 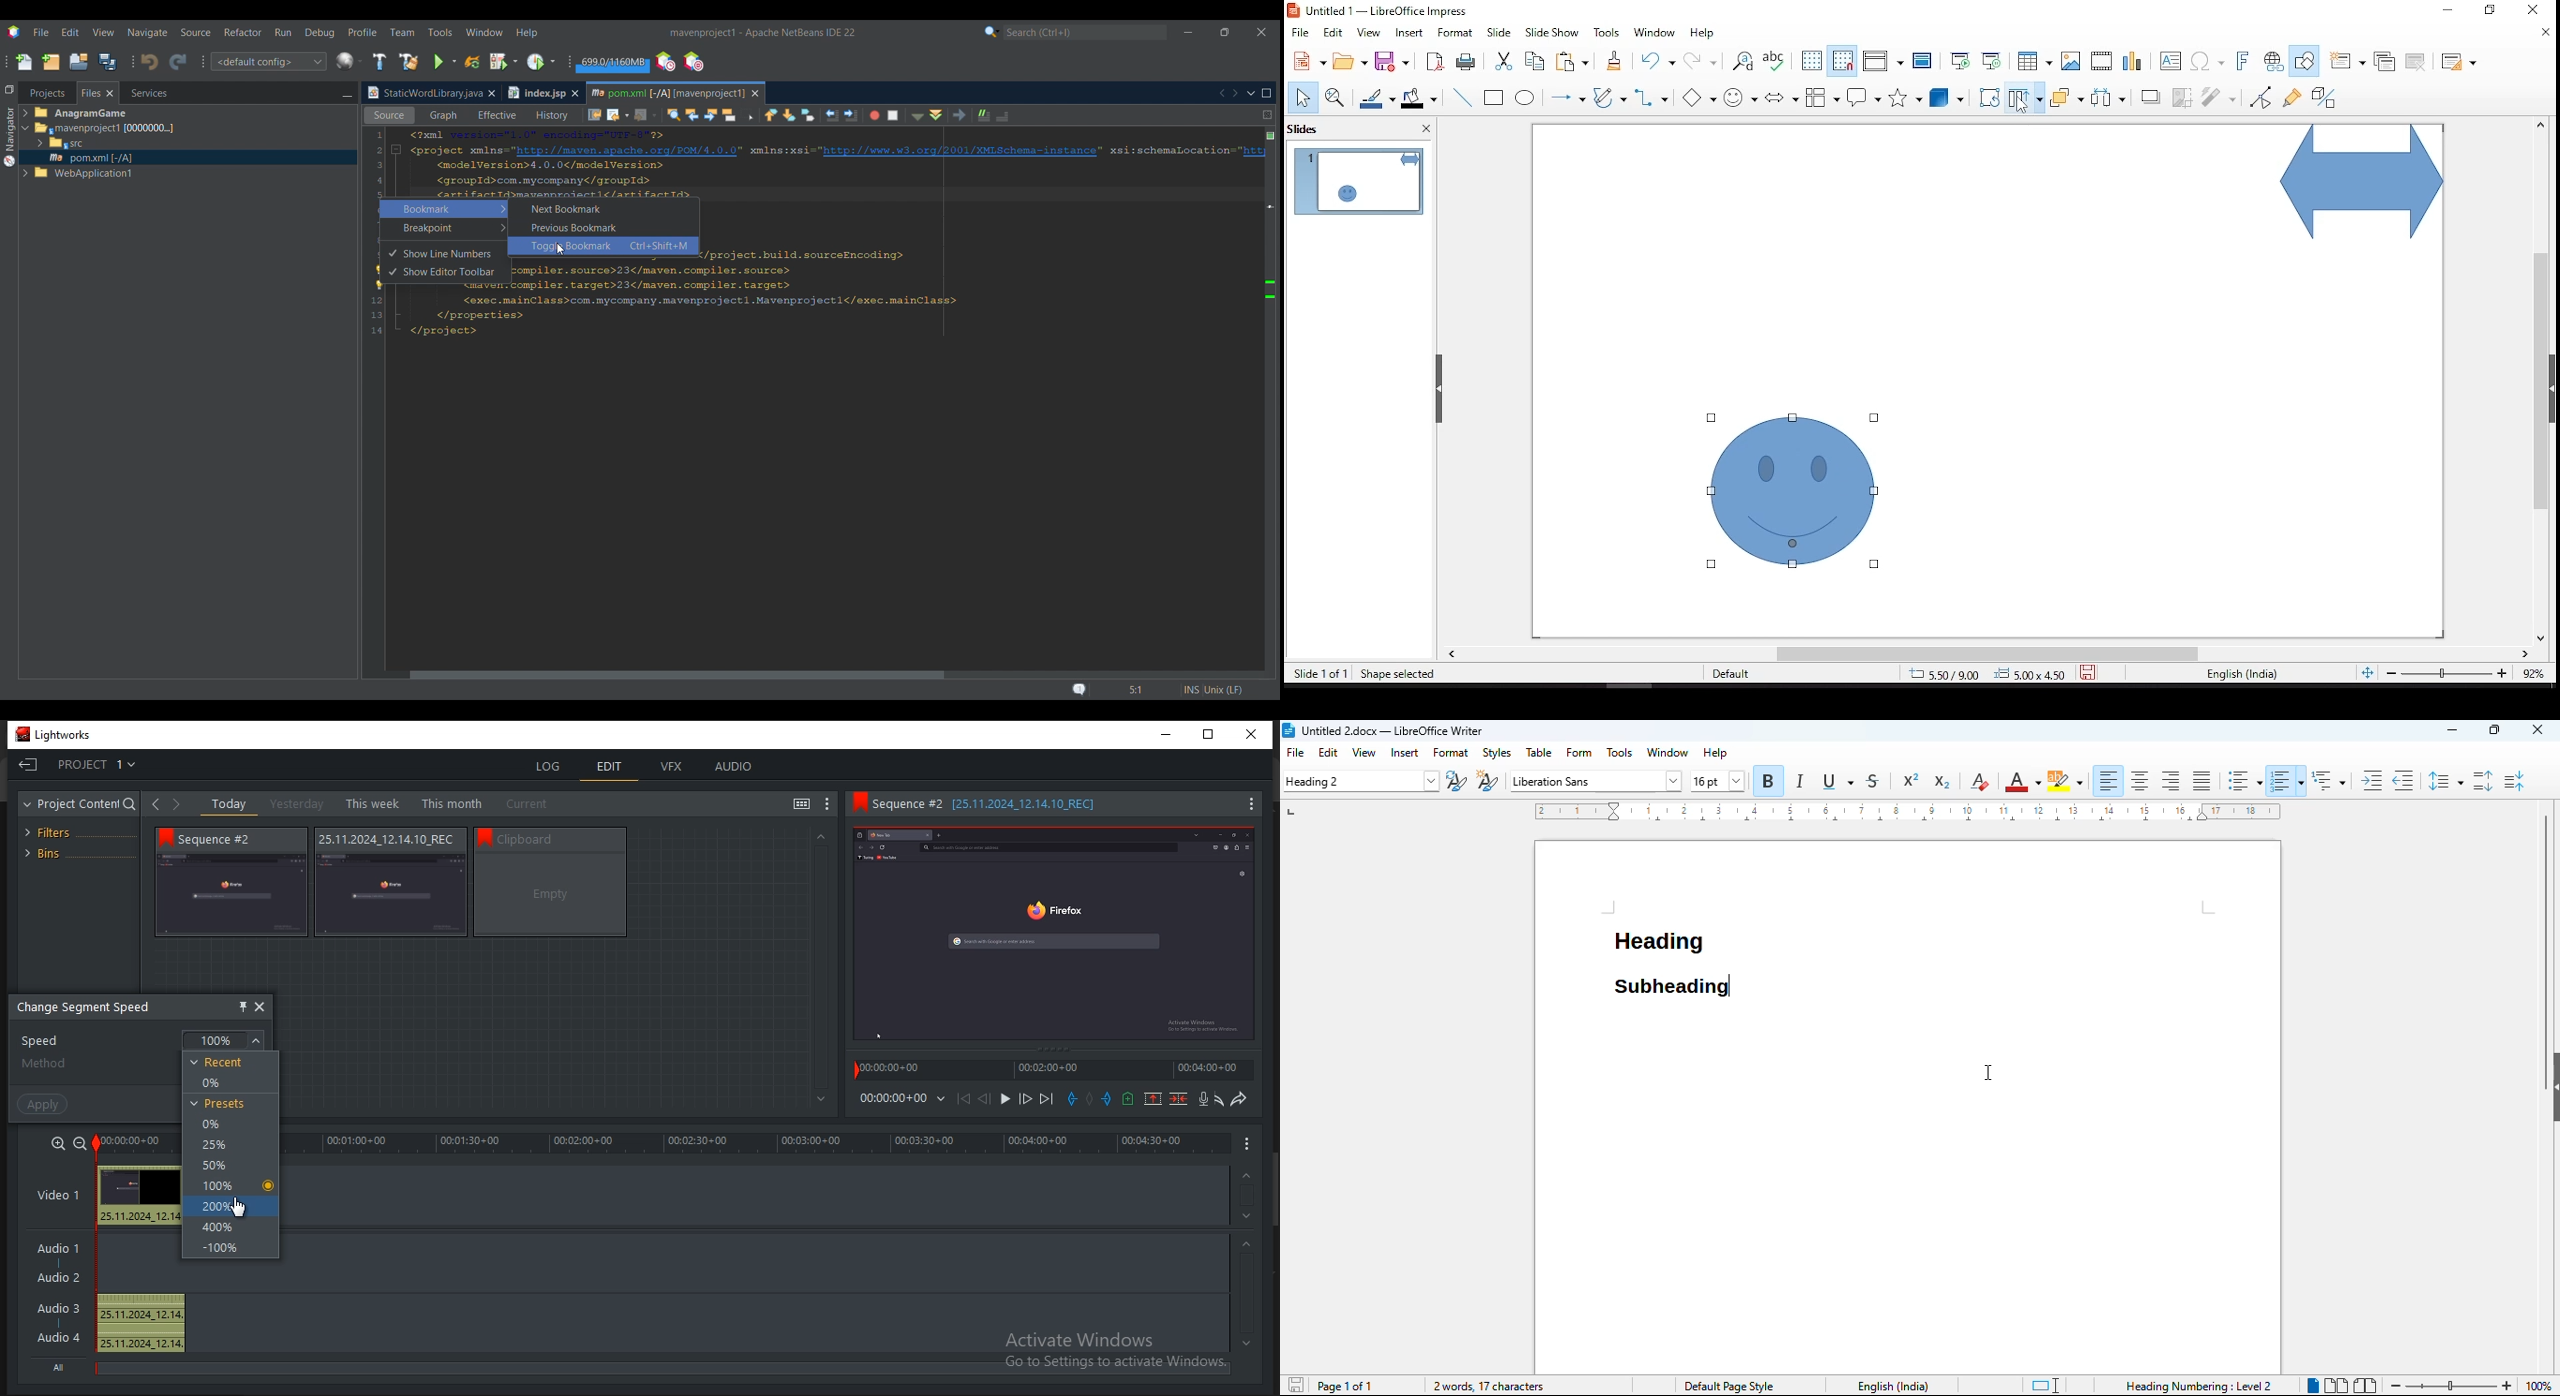 I want to click on restore, so click(x=2495, y=14).